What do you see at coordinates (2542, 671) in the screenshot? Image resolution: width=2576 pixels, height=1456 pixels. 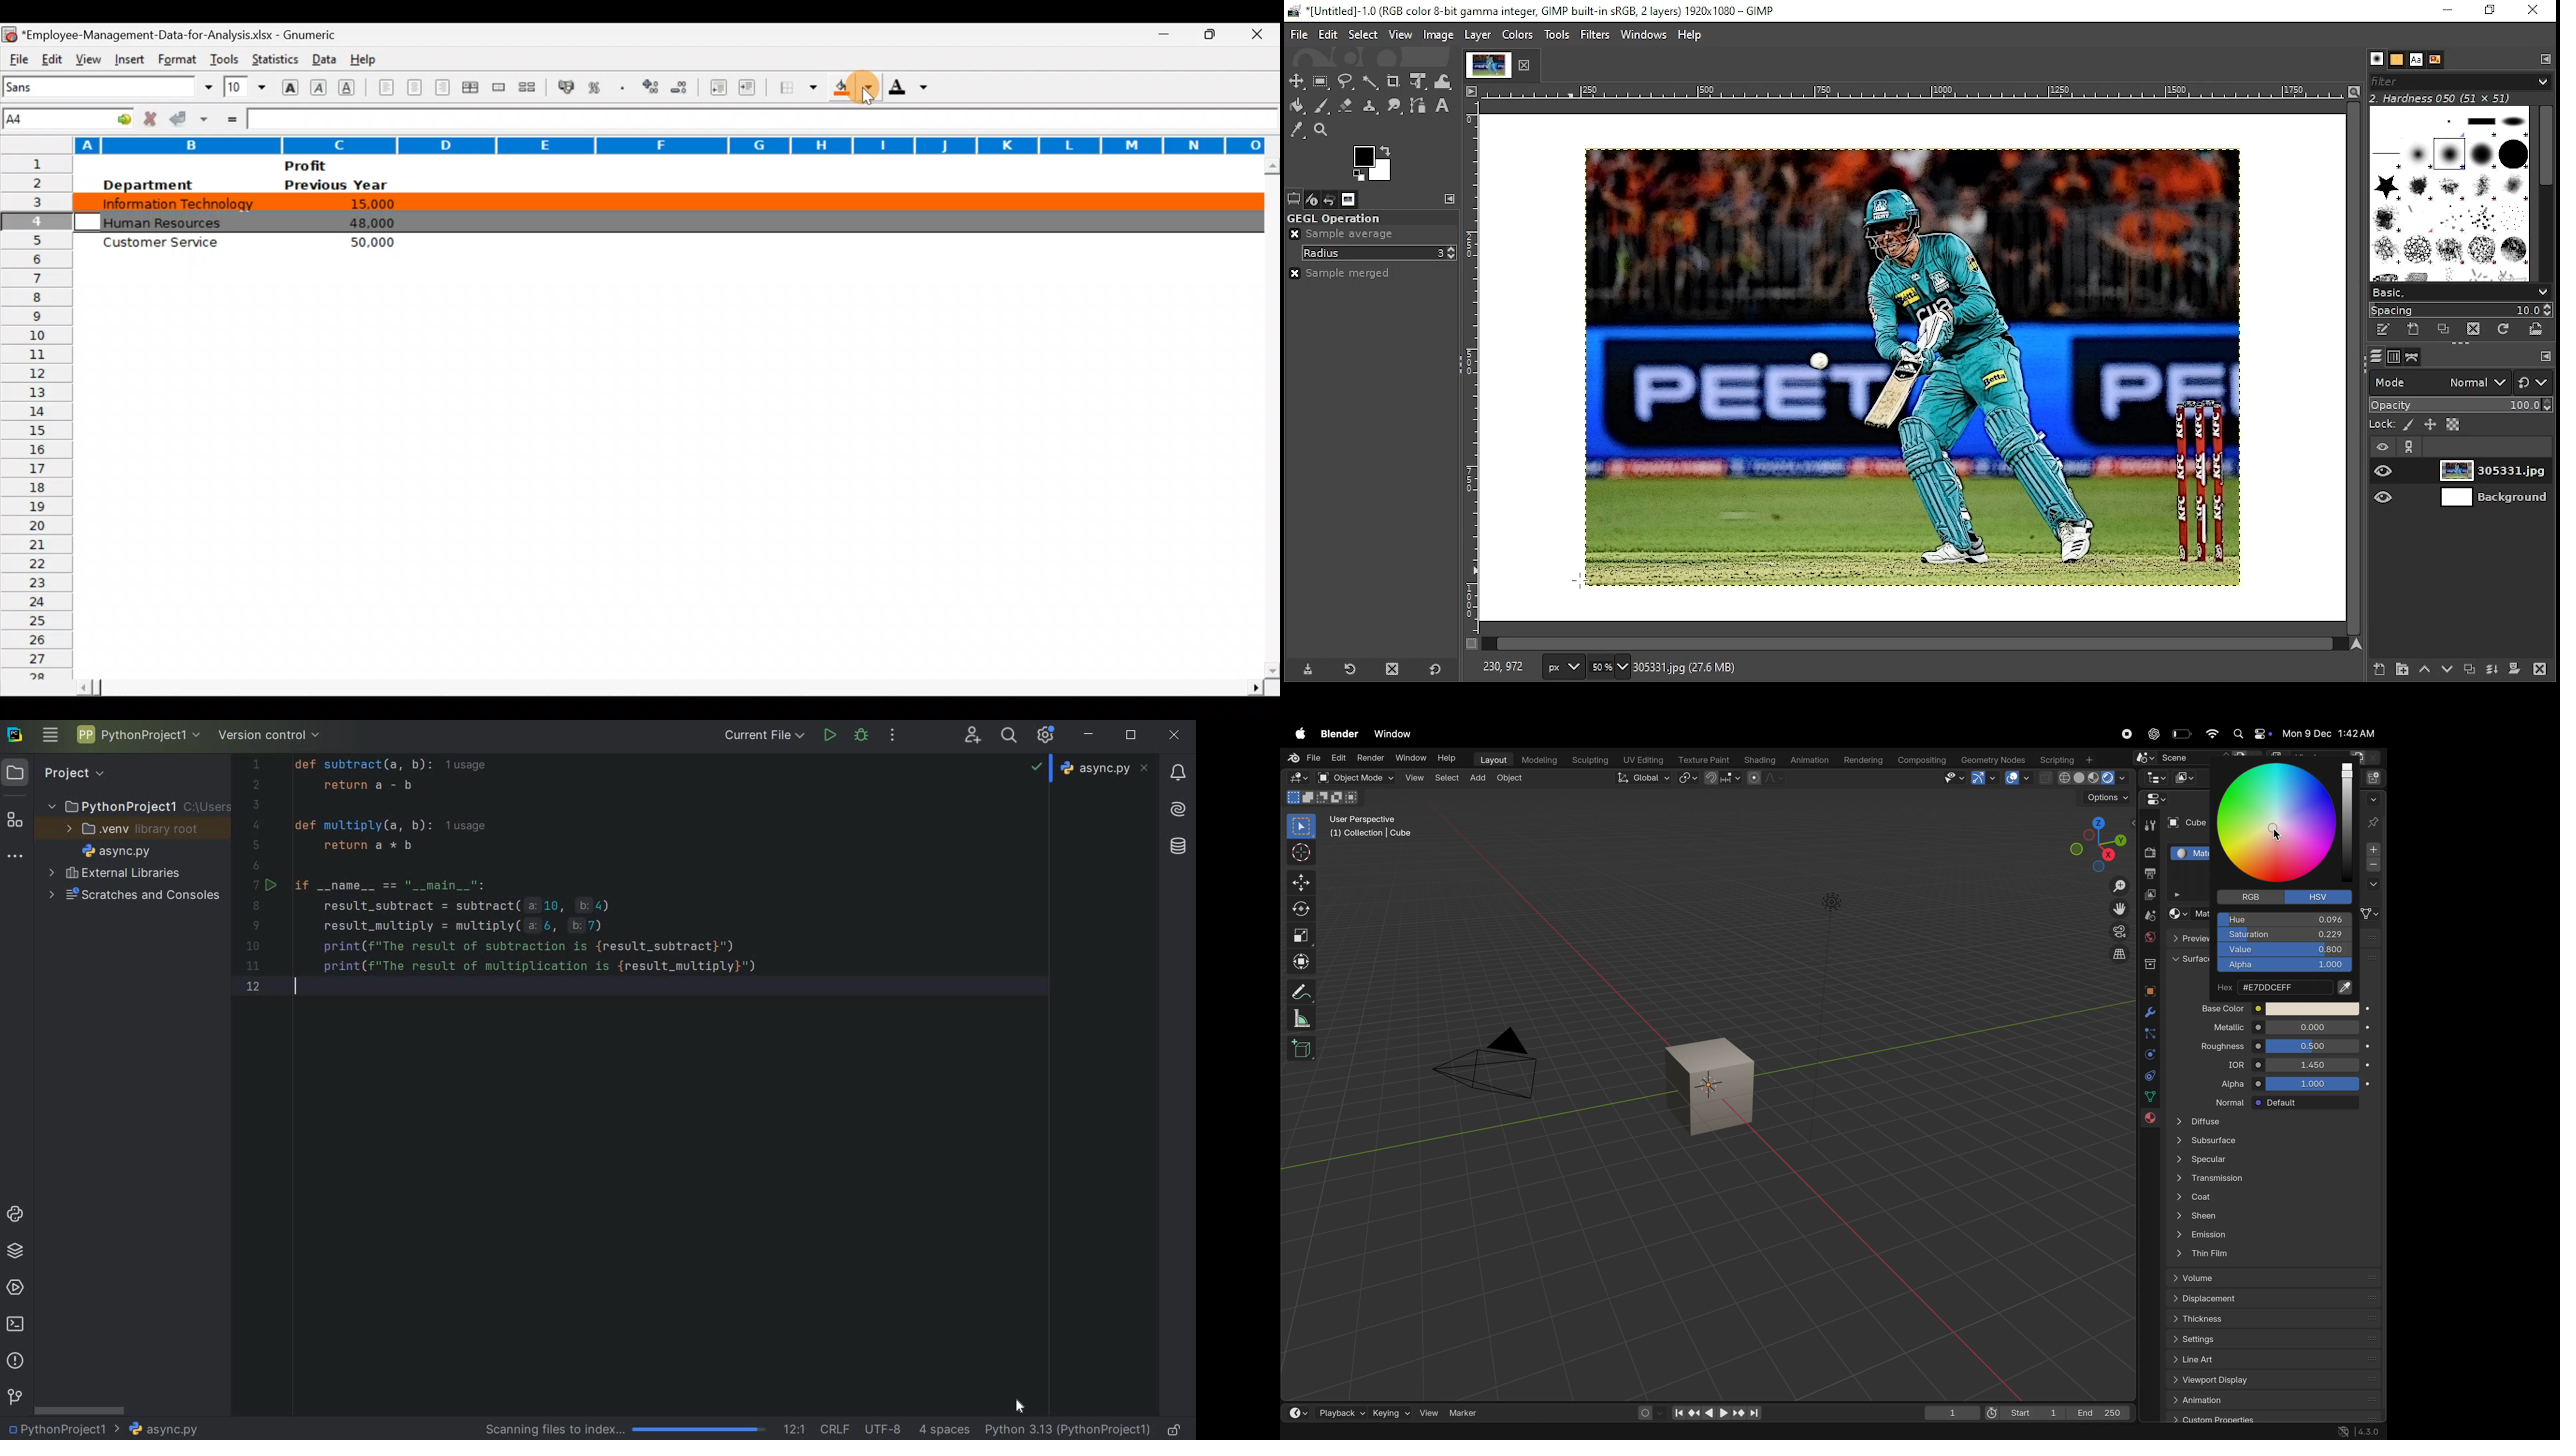 I see `delete layer` at bounding box center [2542, 671].